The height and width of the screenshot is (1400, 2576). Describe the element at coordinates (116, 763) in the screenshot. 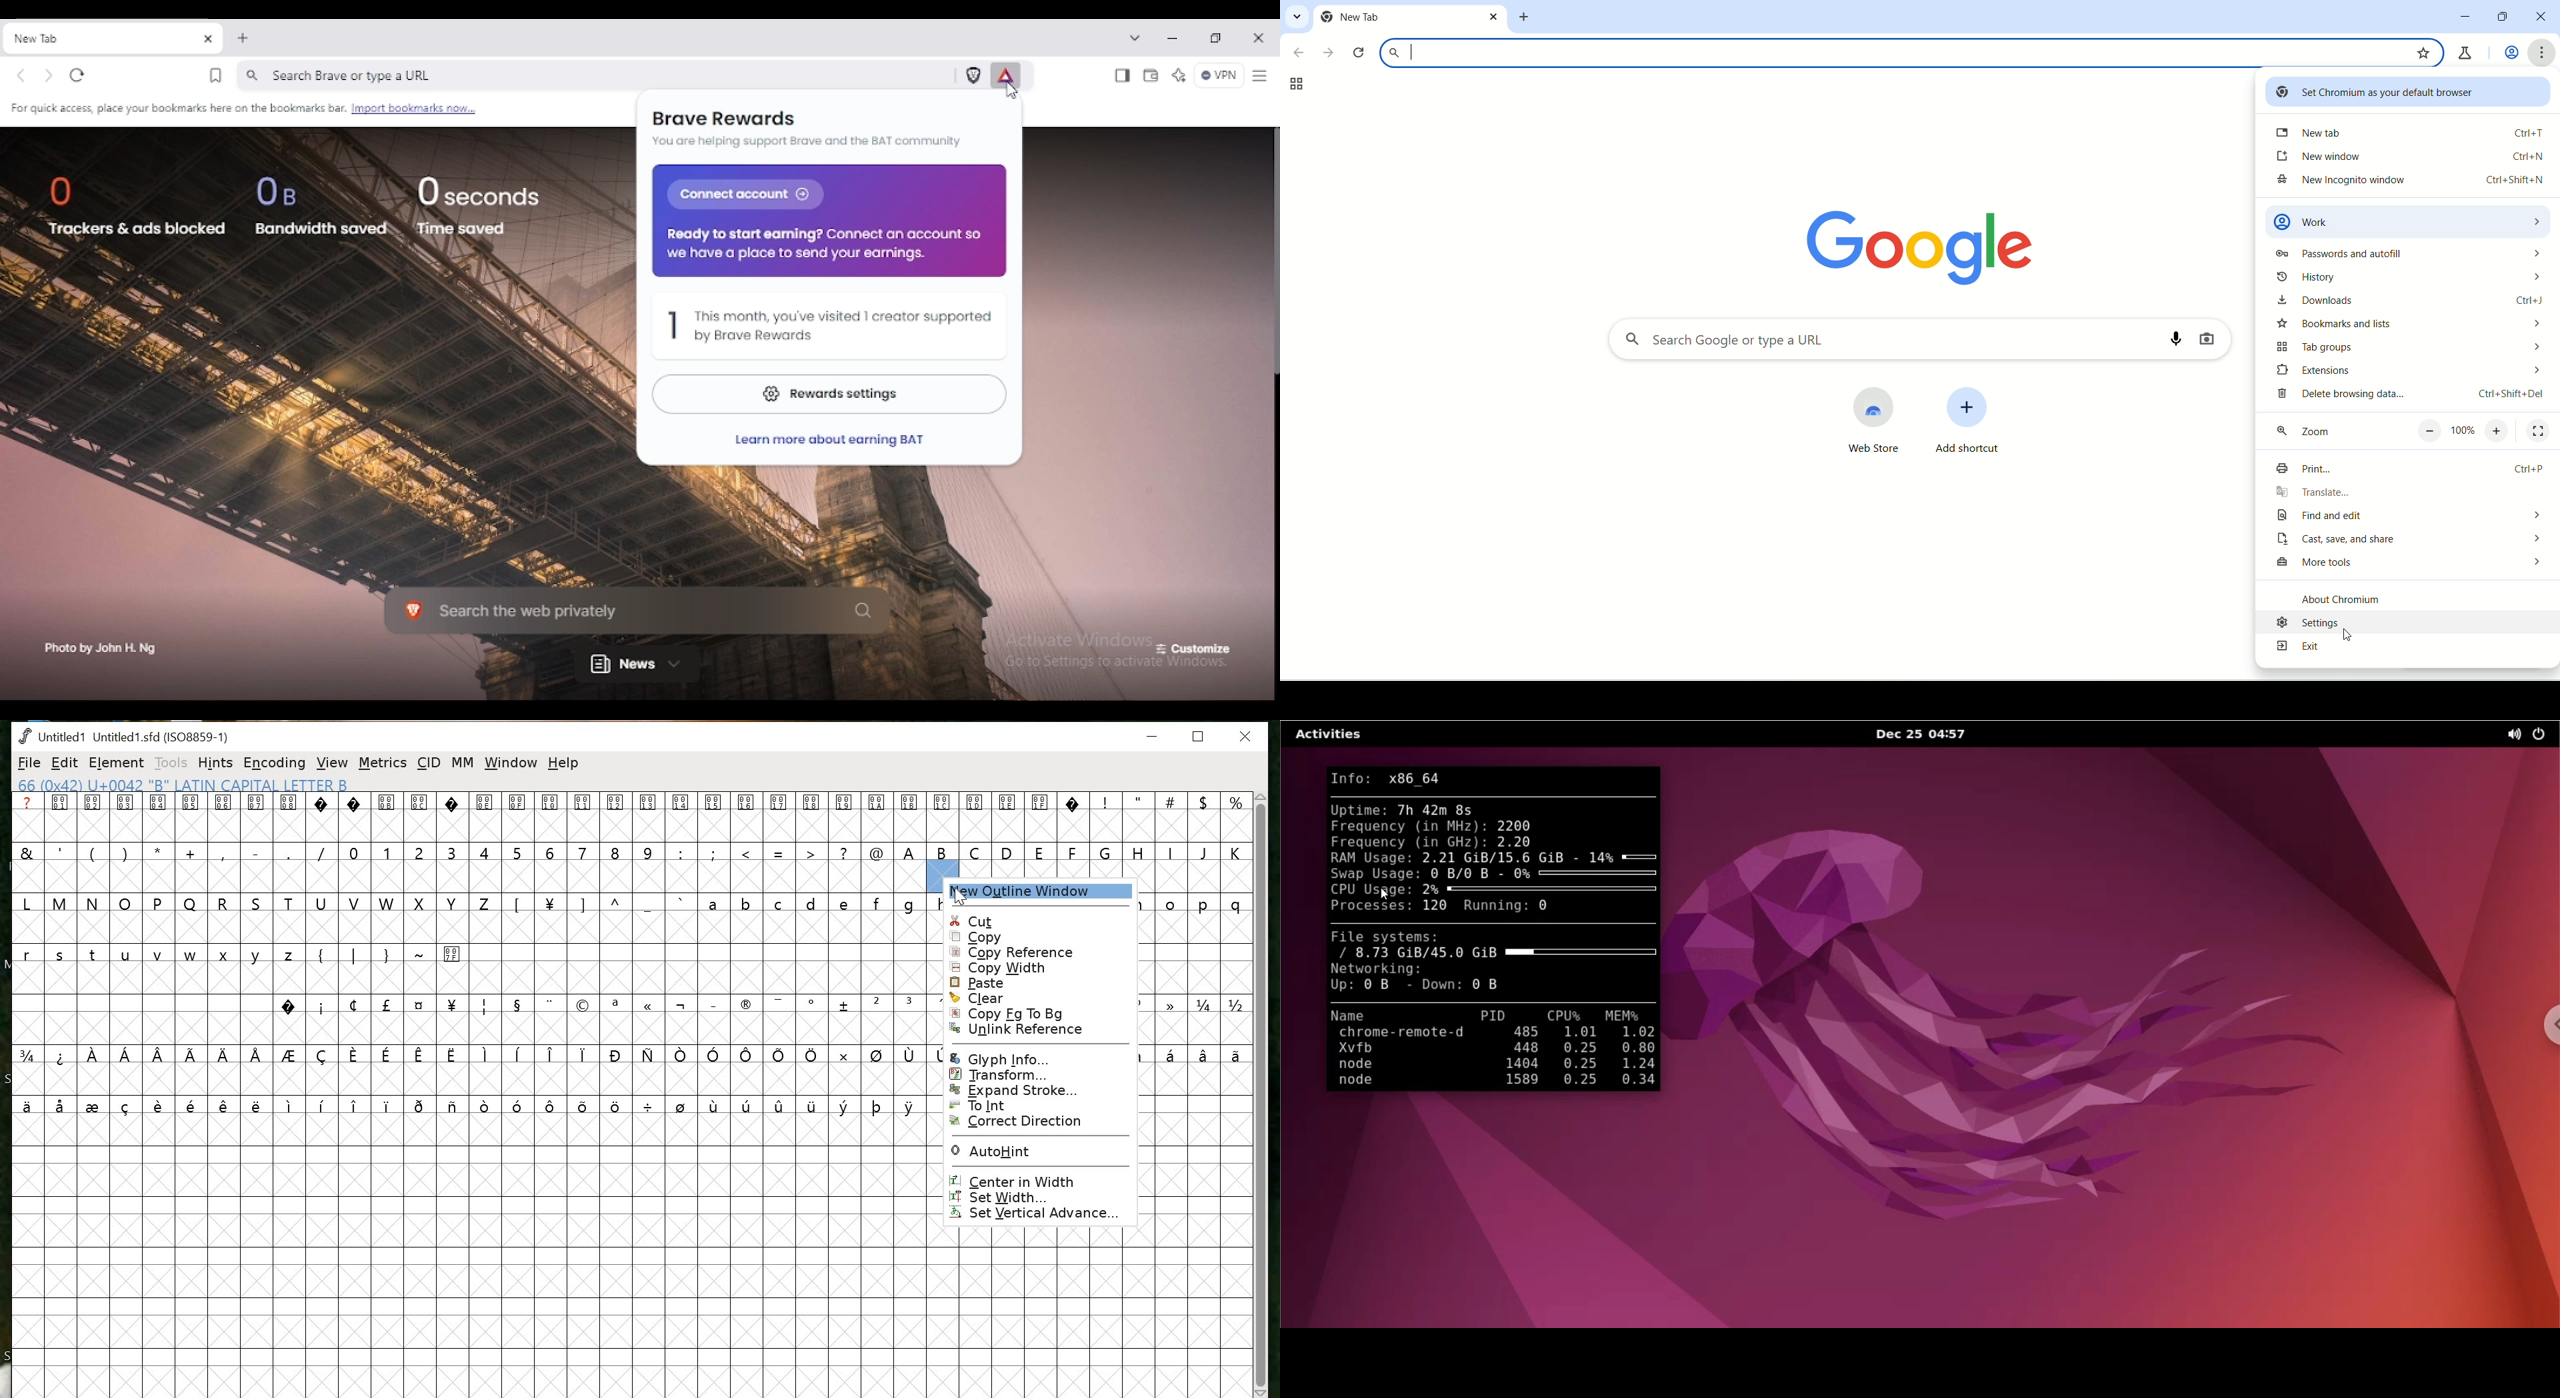

I see `ELEMENT` at that location.